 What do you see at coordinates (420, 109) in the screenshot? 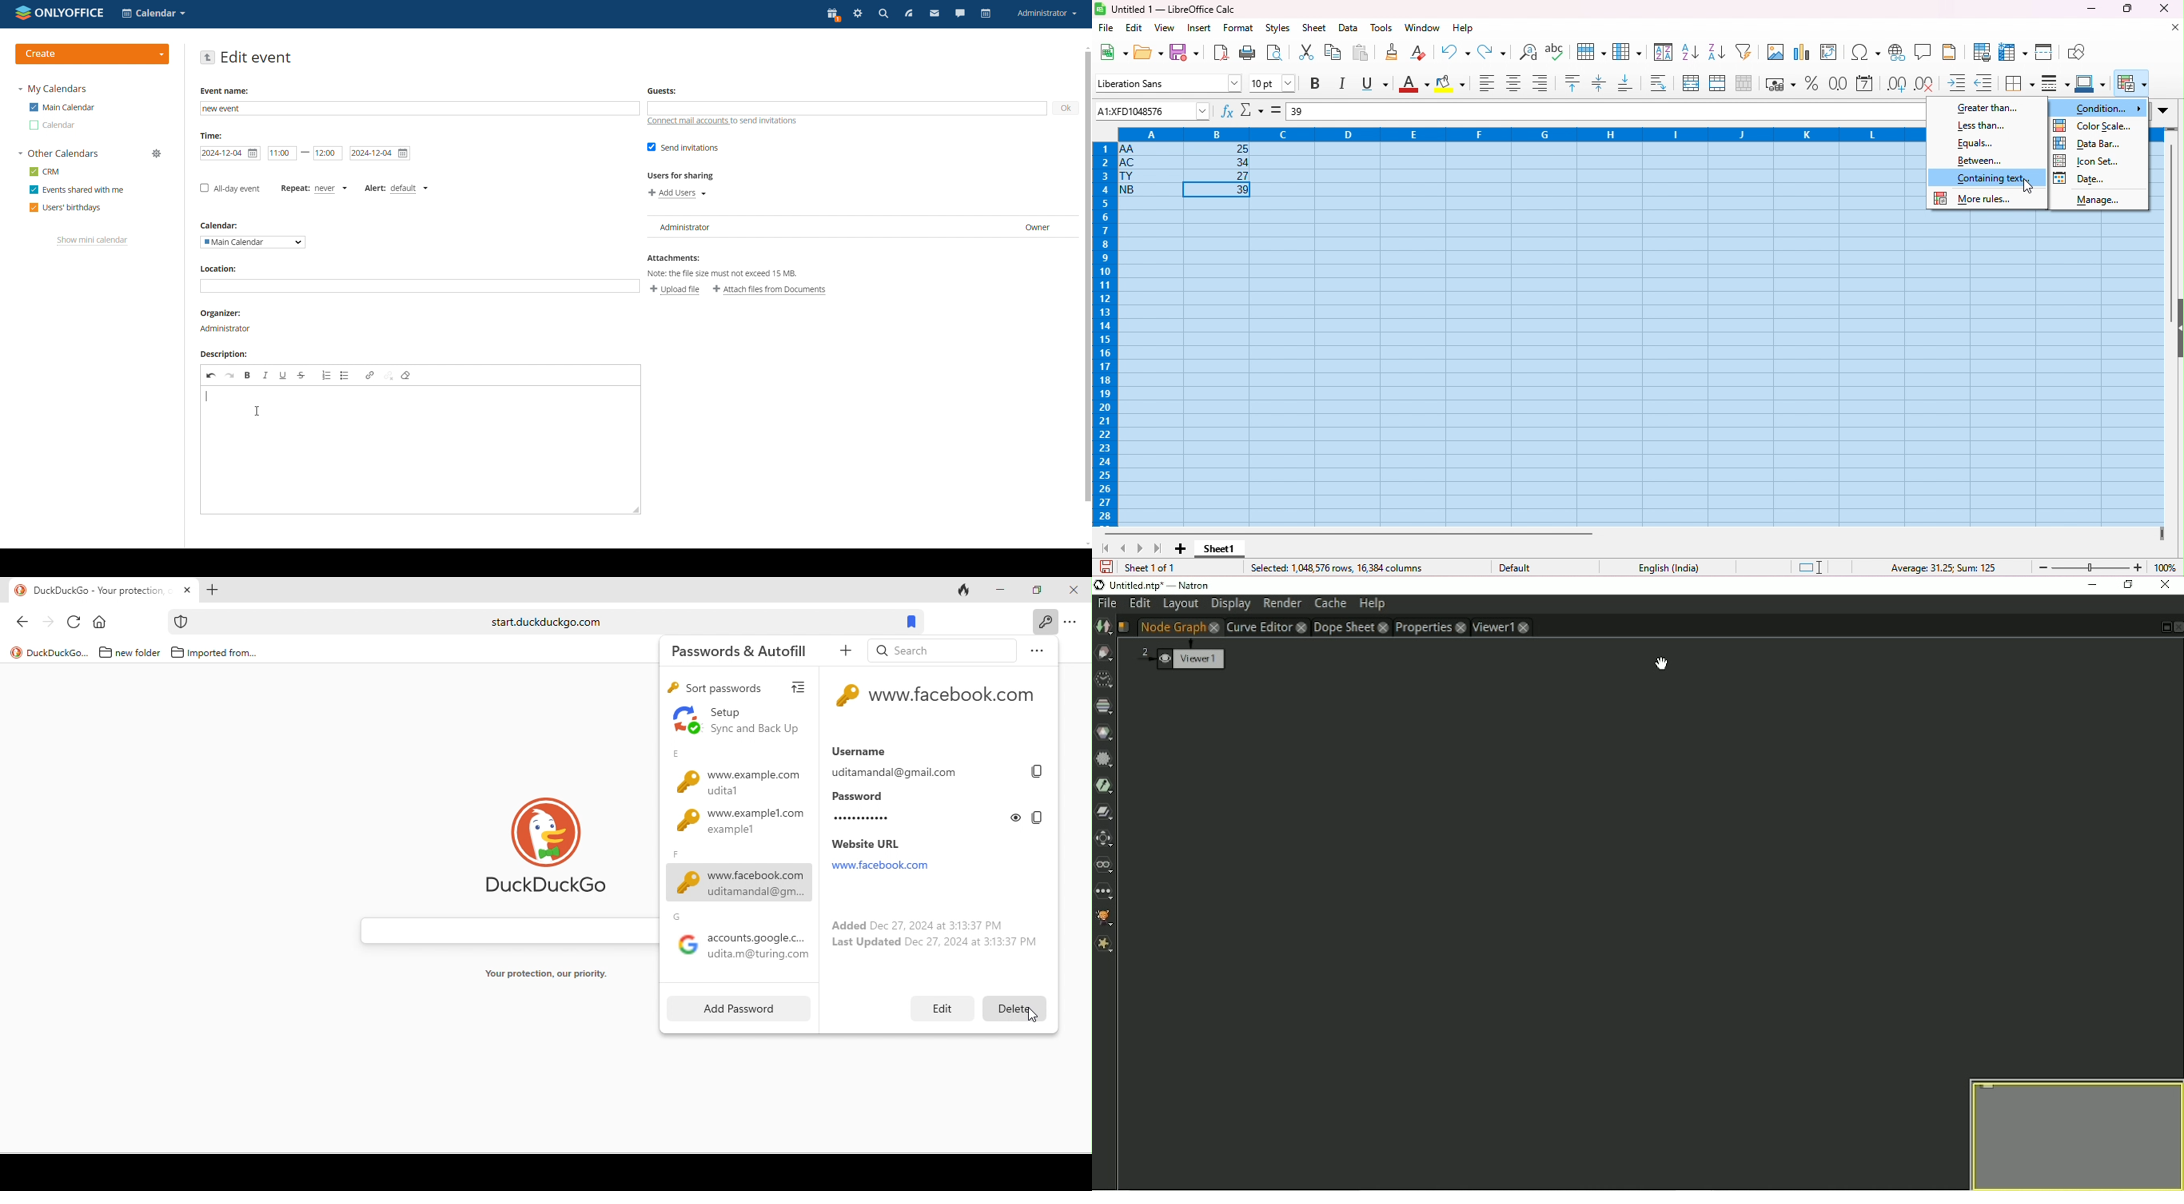
I see `add name` at bounding box center [420, 109].